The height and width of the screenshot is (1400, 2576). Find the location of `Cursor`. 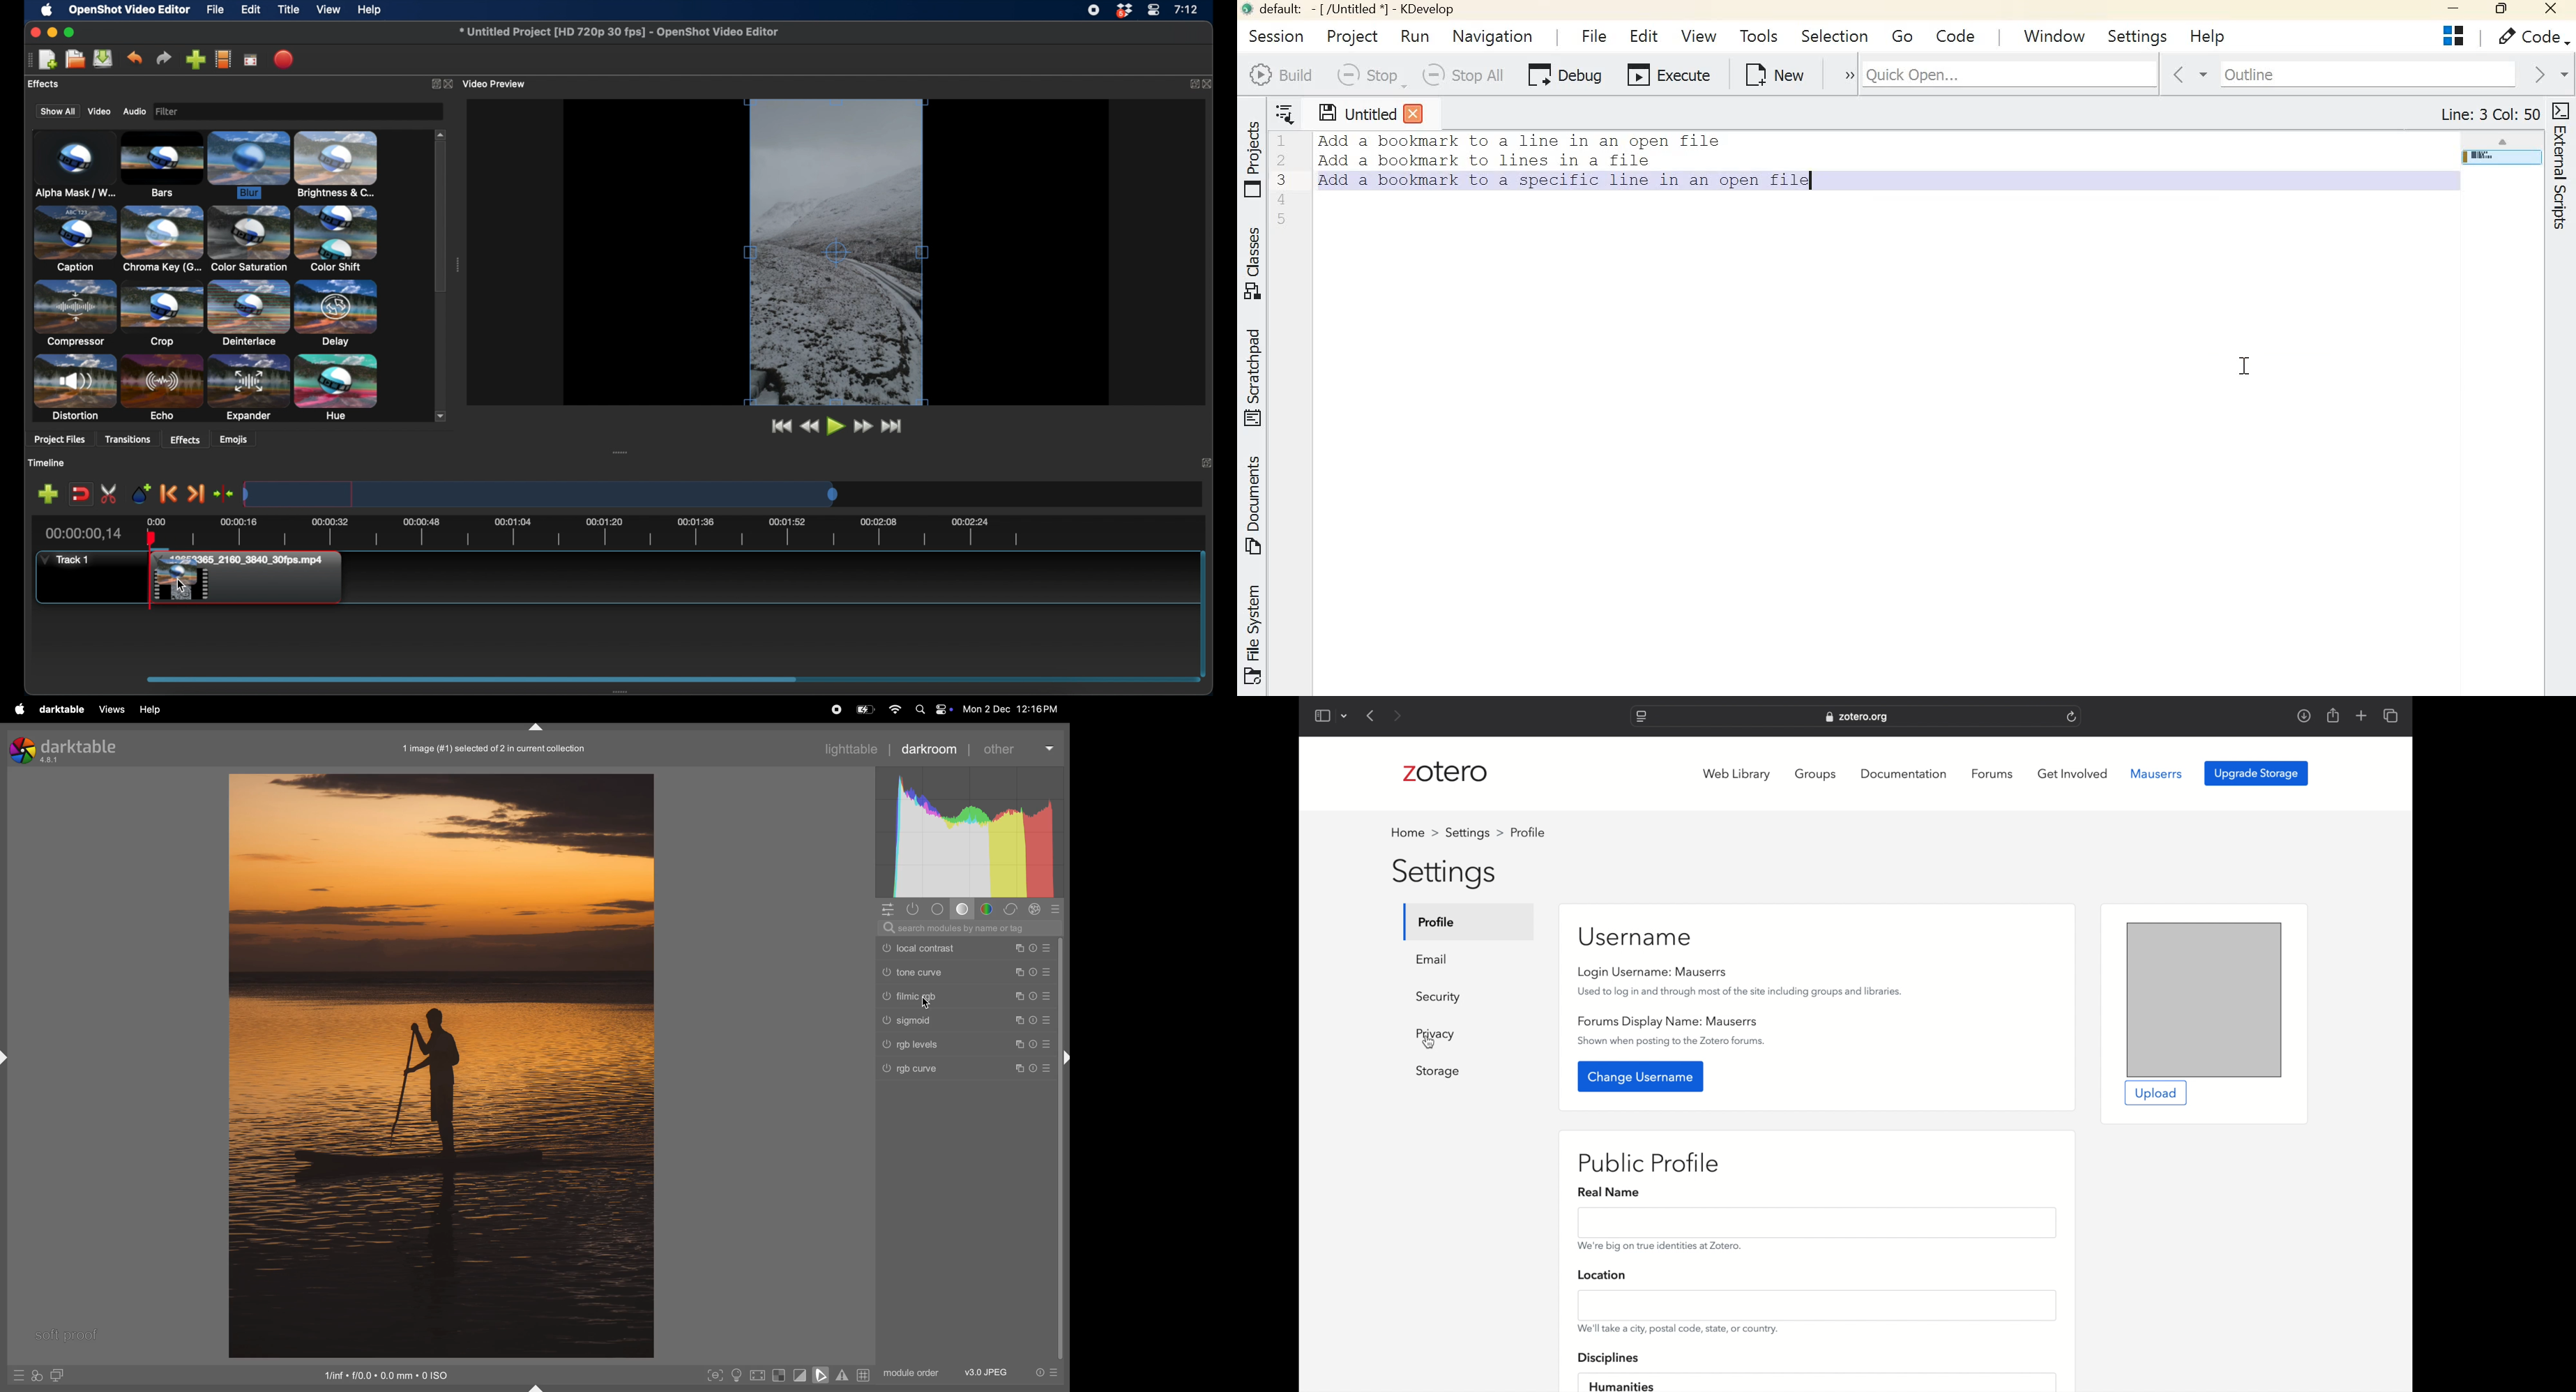

Cursor is located at coordinates (182, 585).